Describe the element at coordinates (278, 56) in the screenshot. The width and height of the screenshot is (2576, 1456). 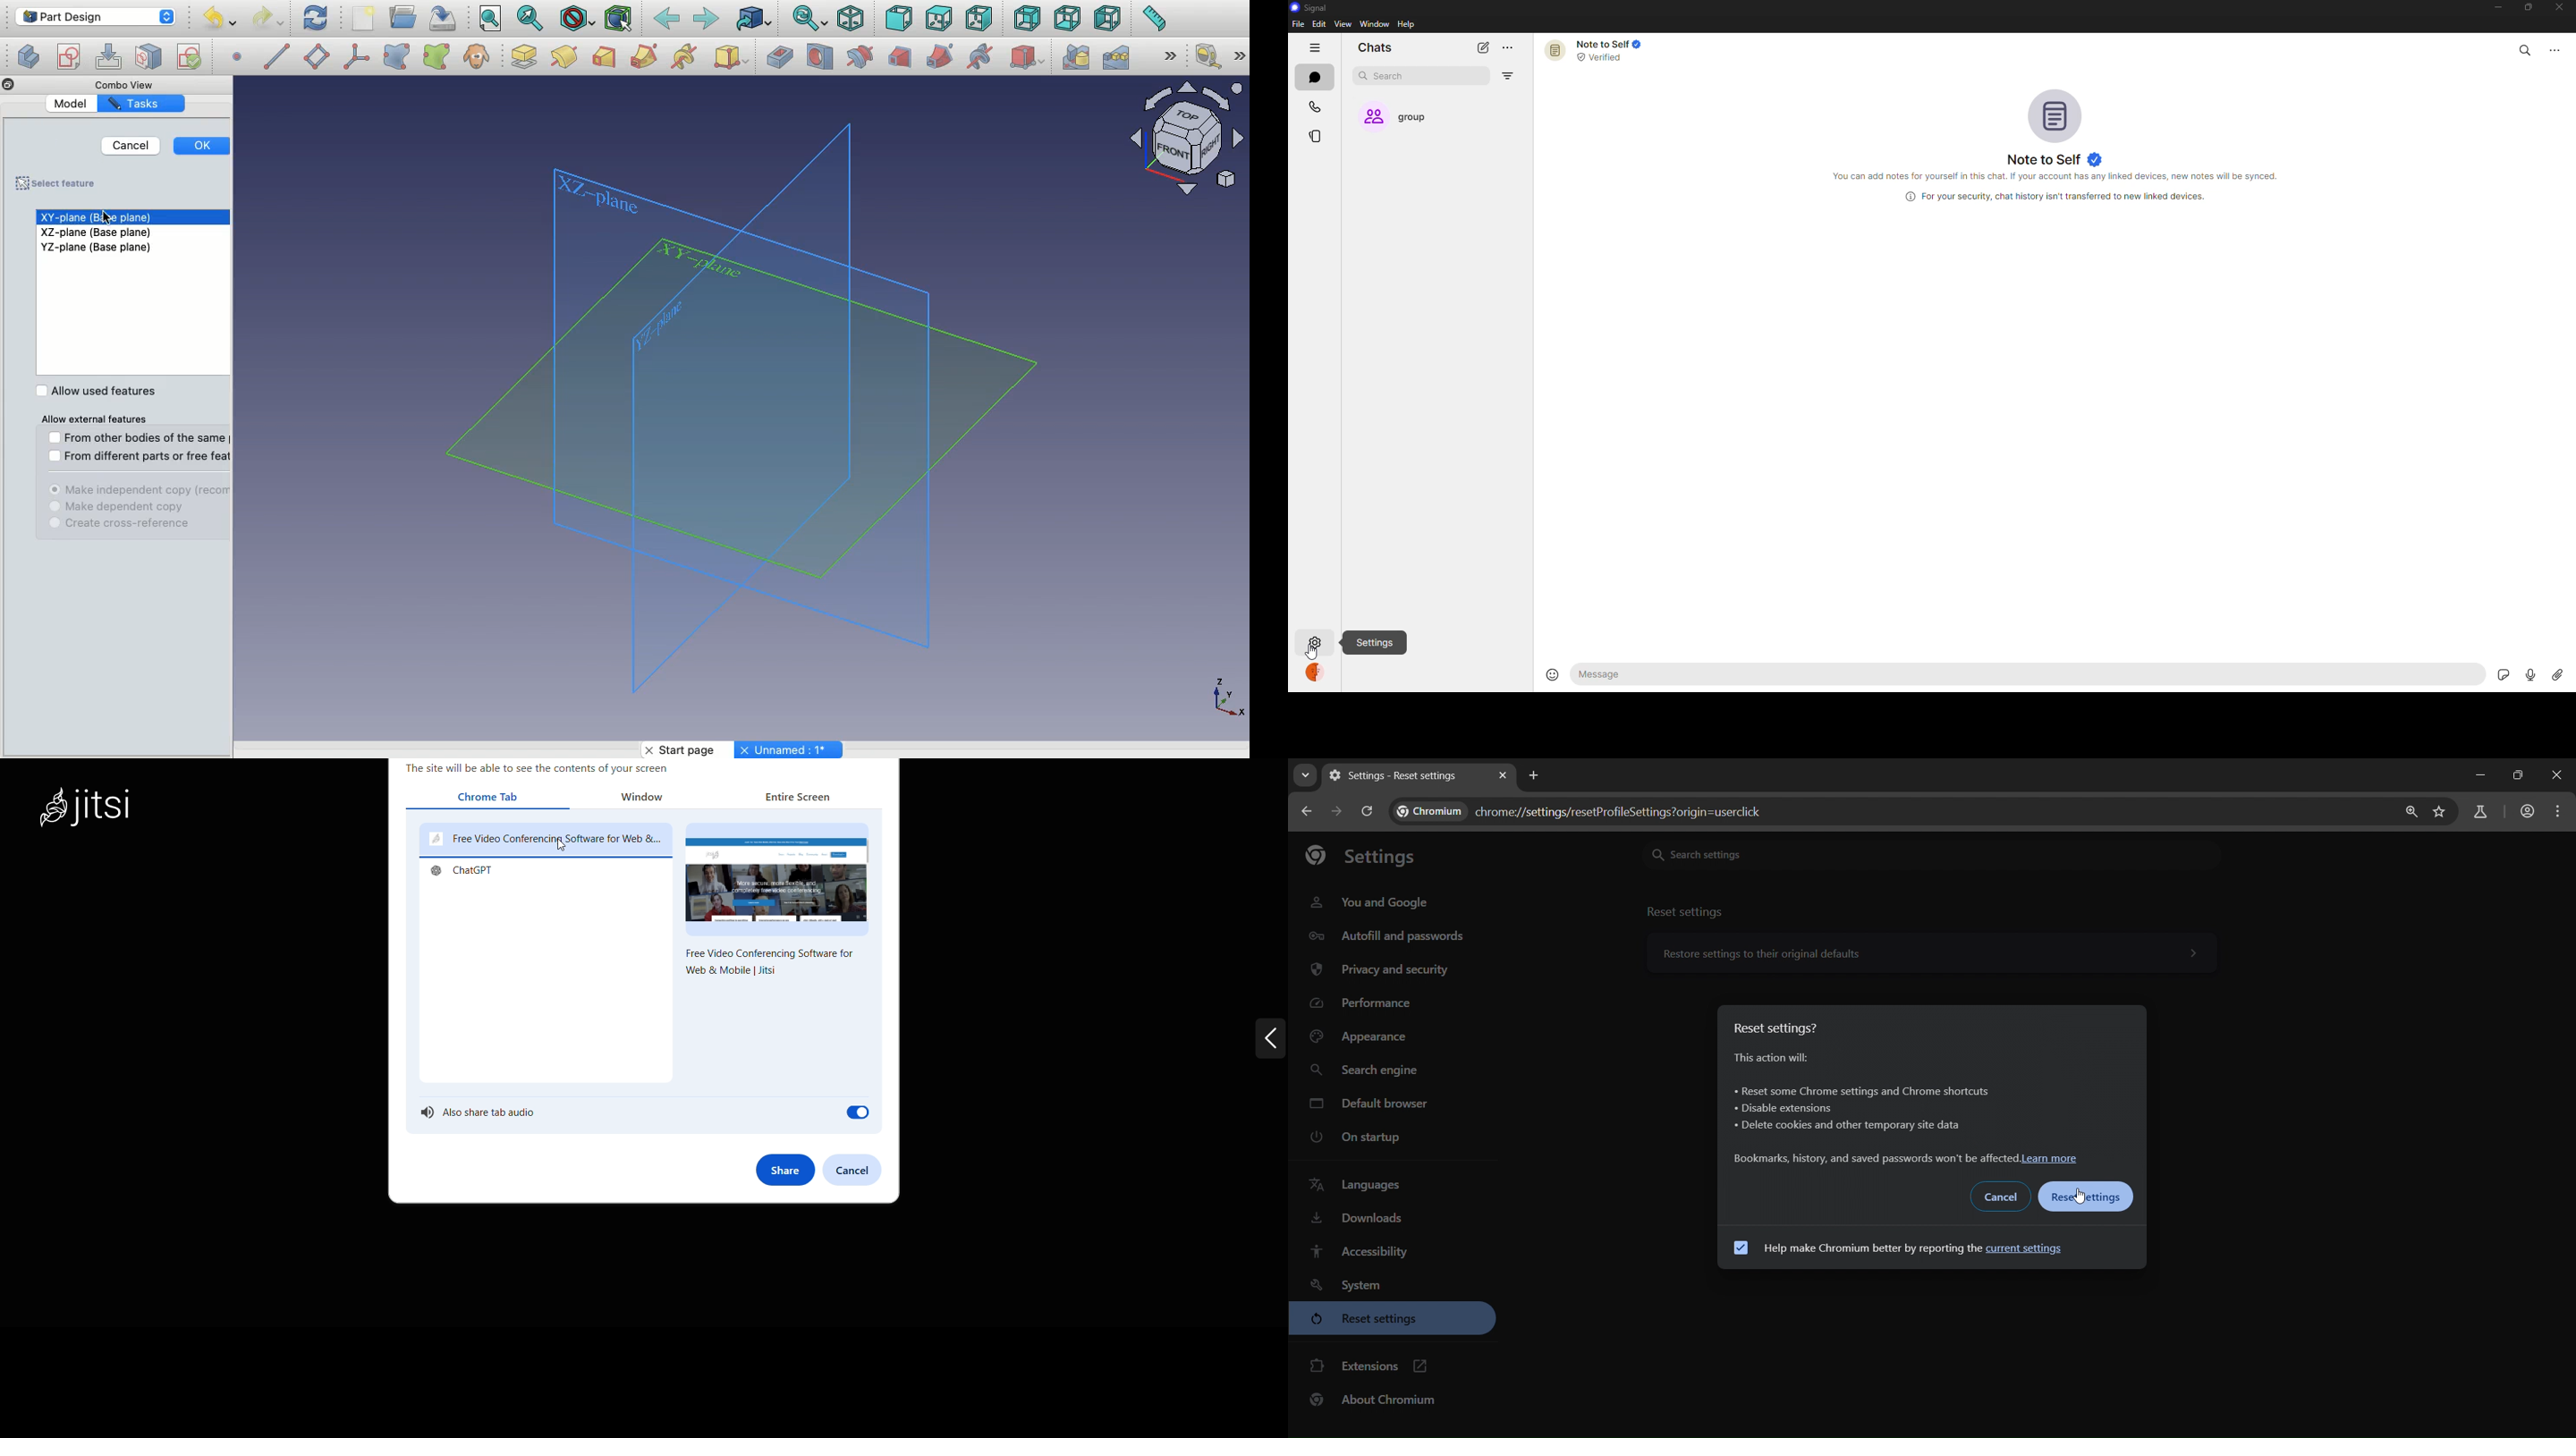
I see `Datum line` at that location.